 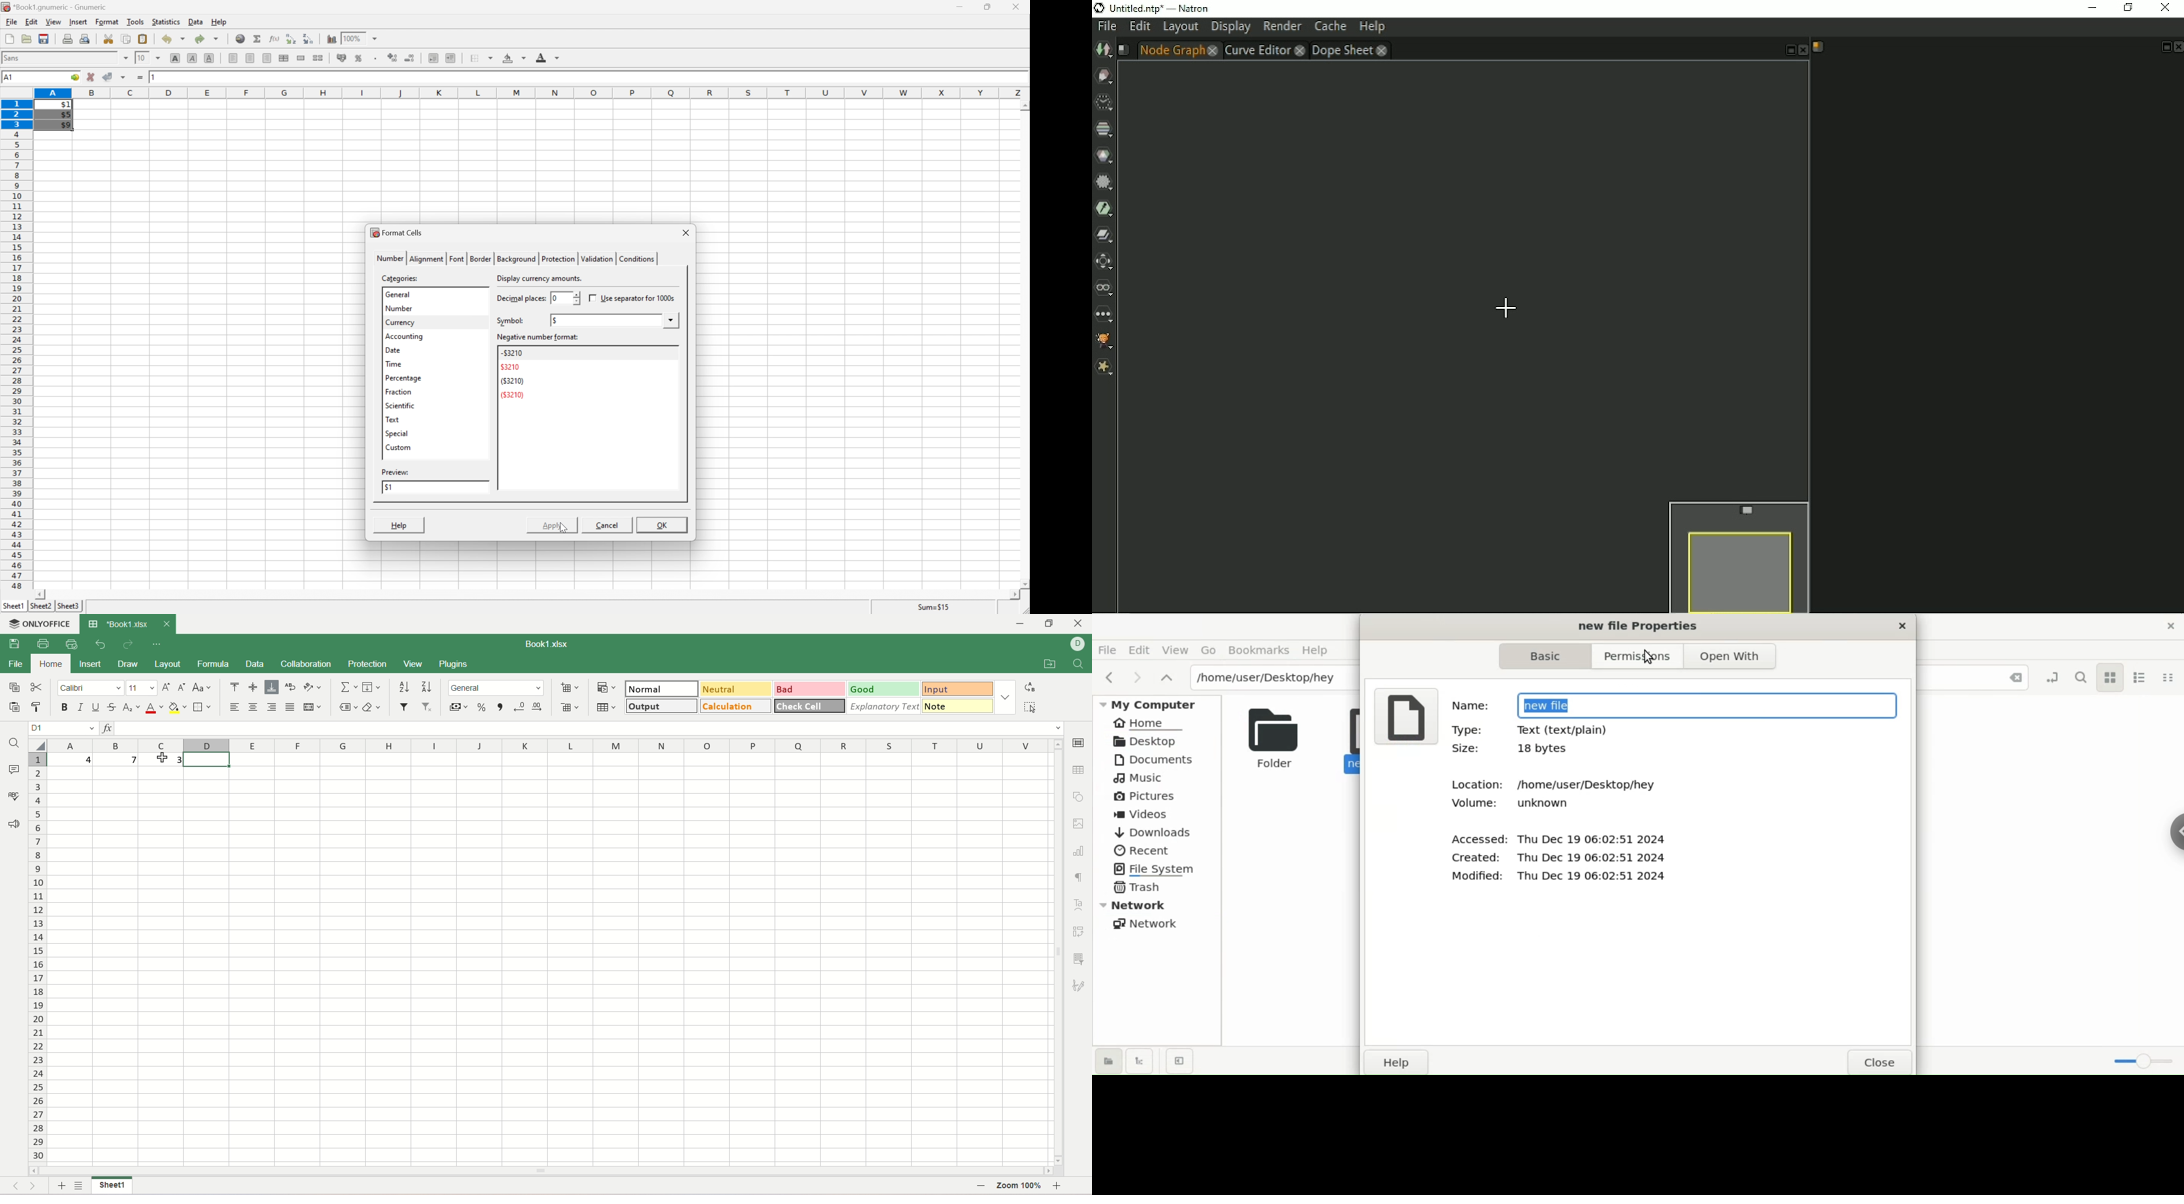 I want to click on copy, so click(x=14, y=686).